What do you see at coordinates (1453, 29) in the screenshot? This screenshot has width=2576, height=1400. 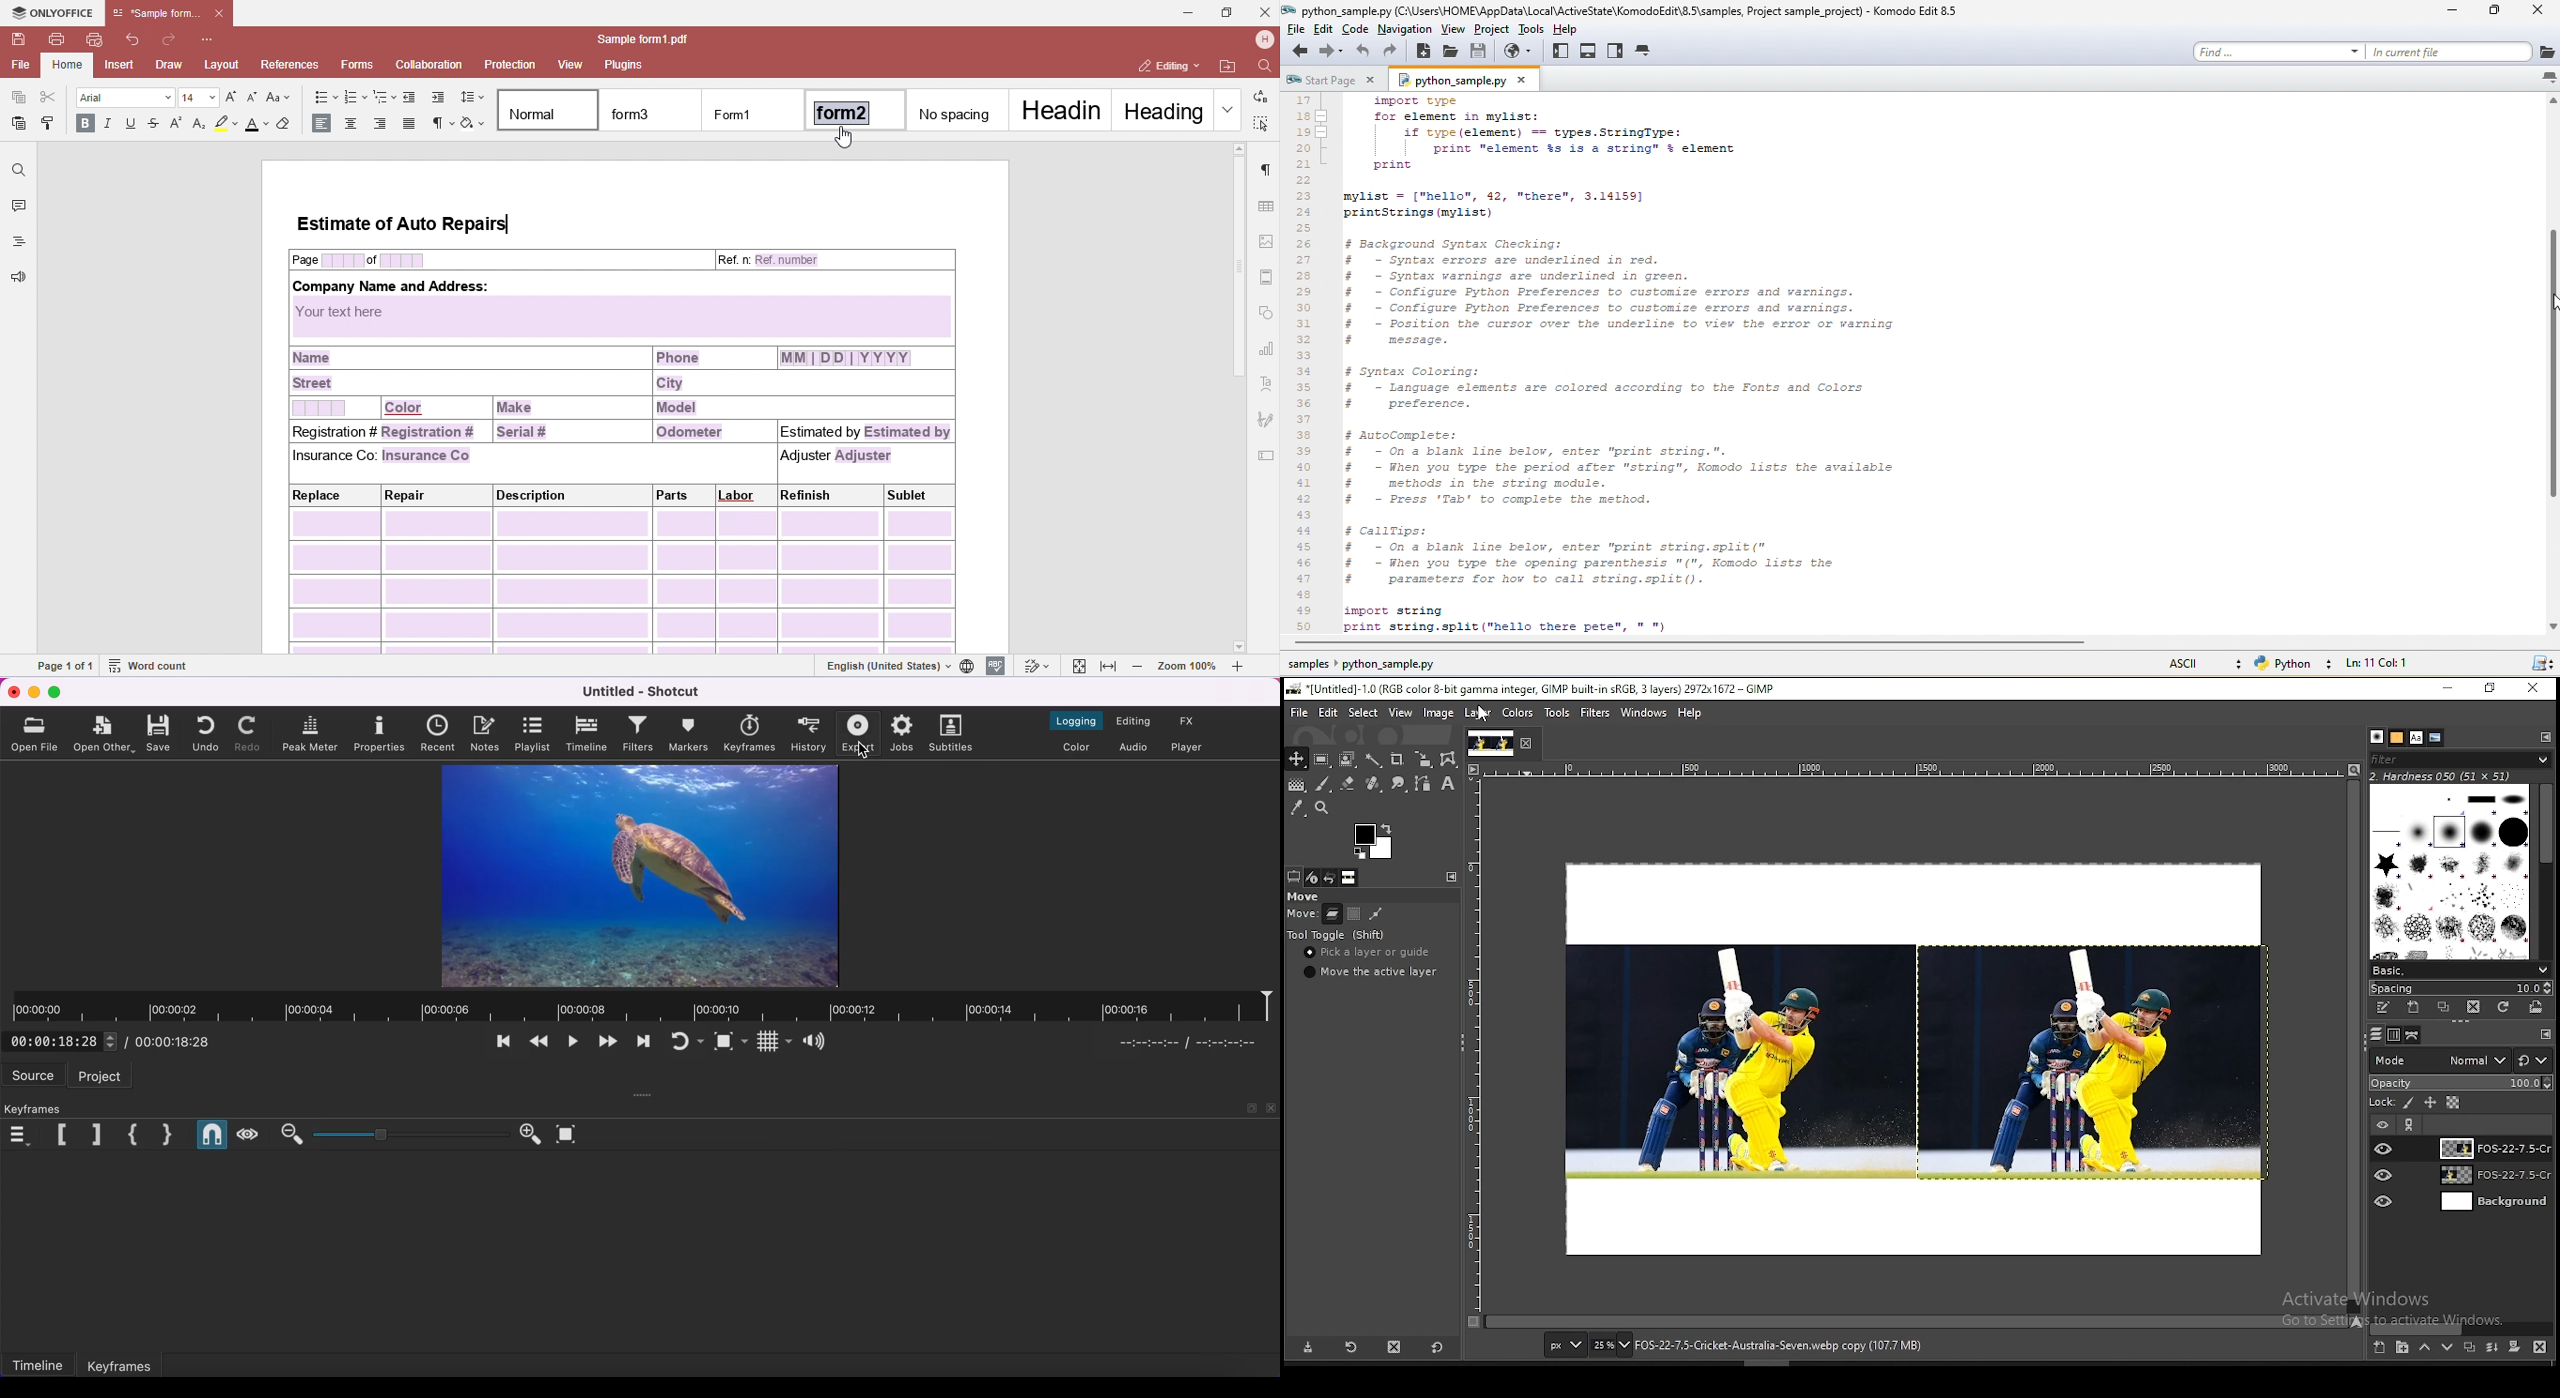 I see `view` at bounding box center [1453, 29].